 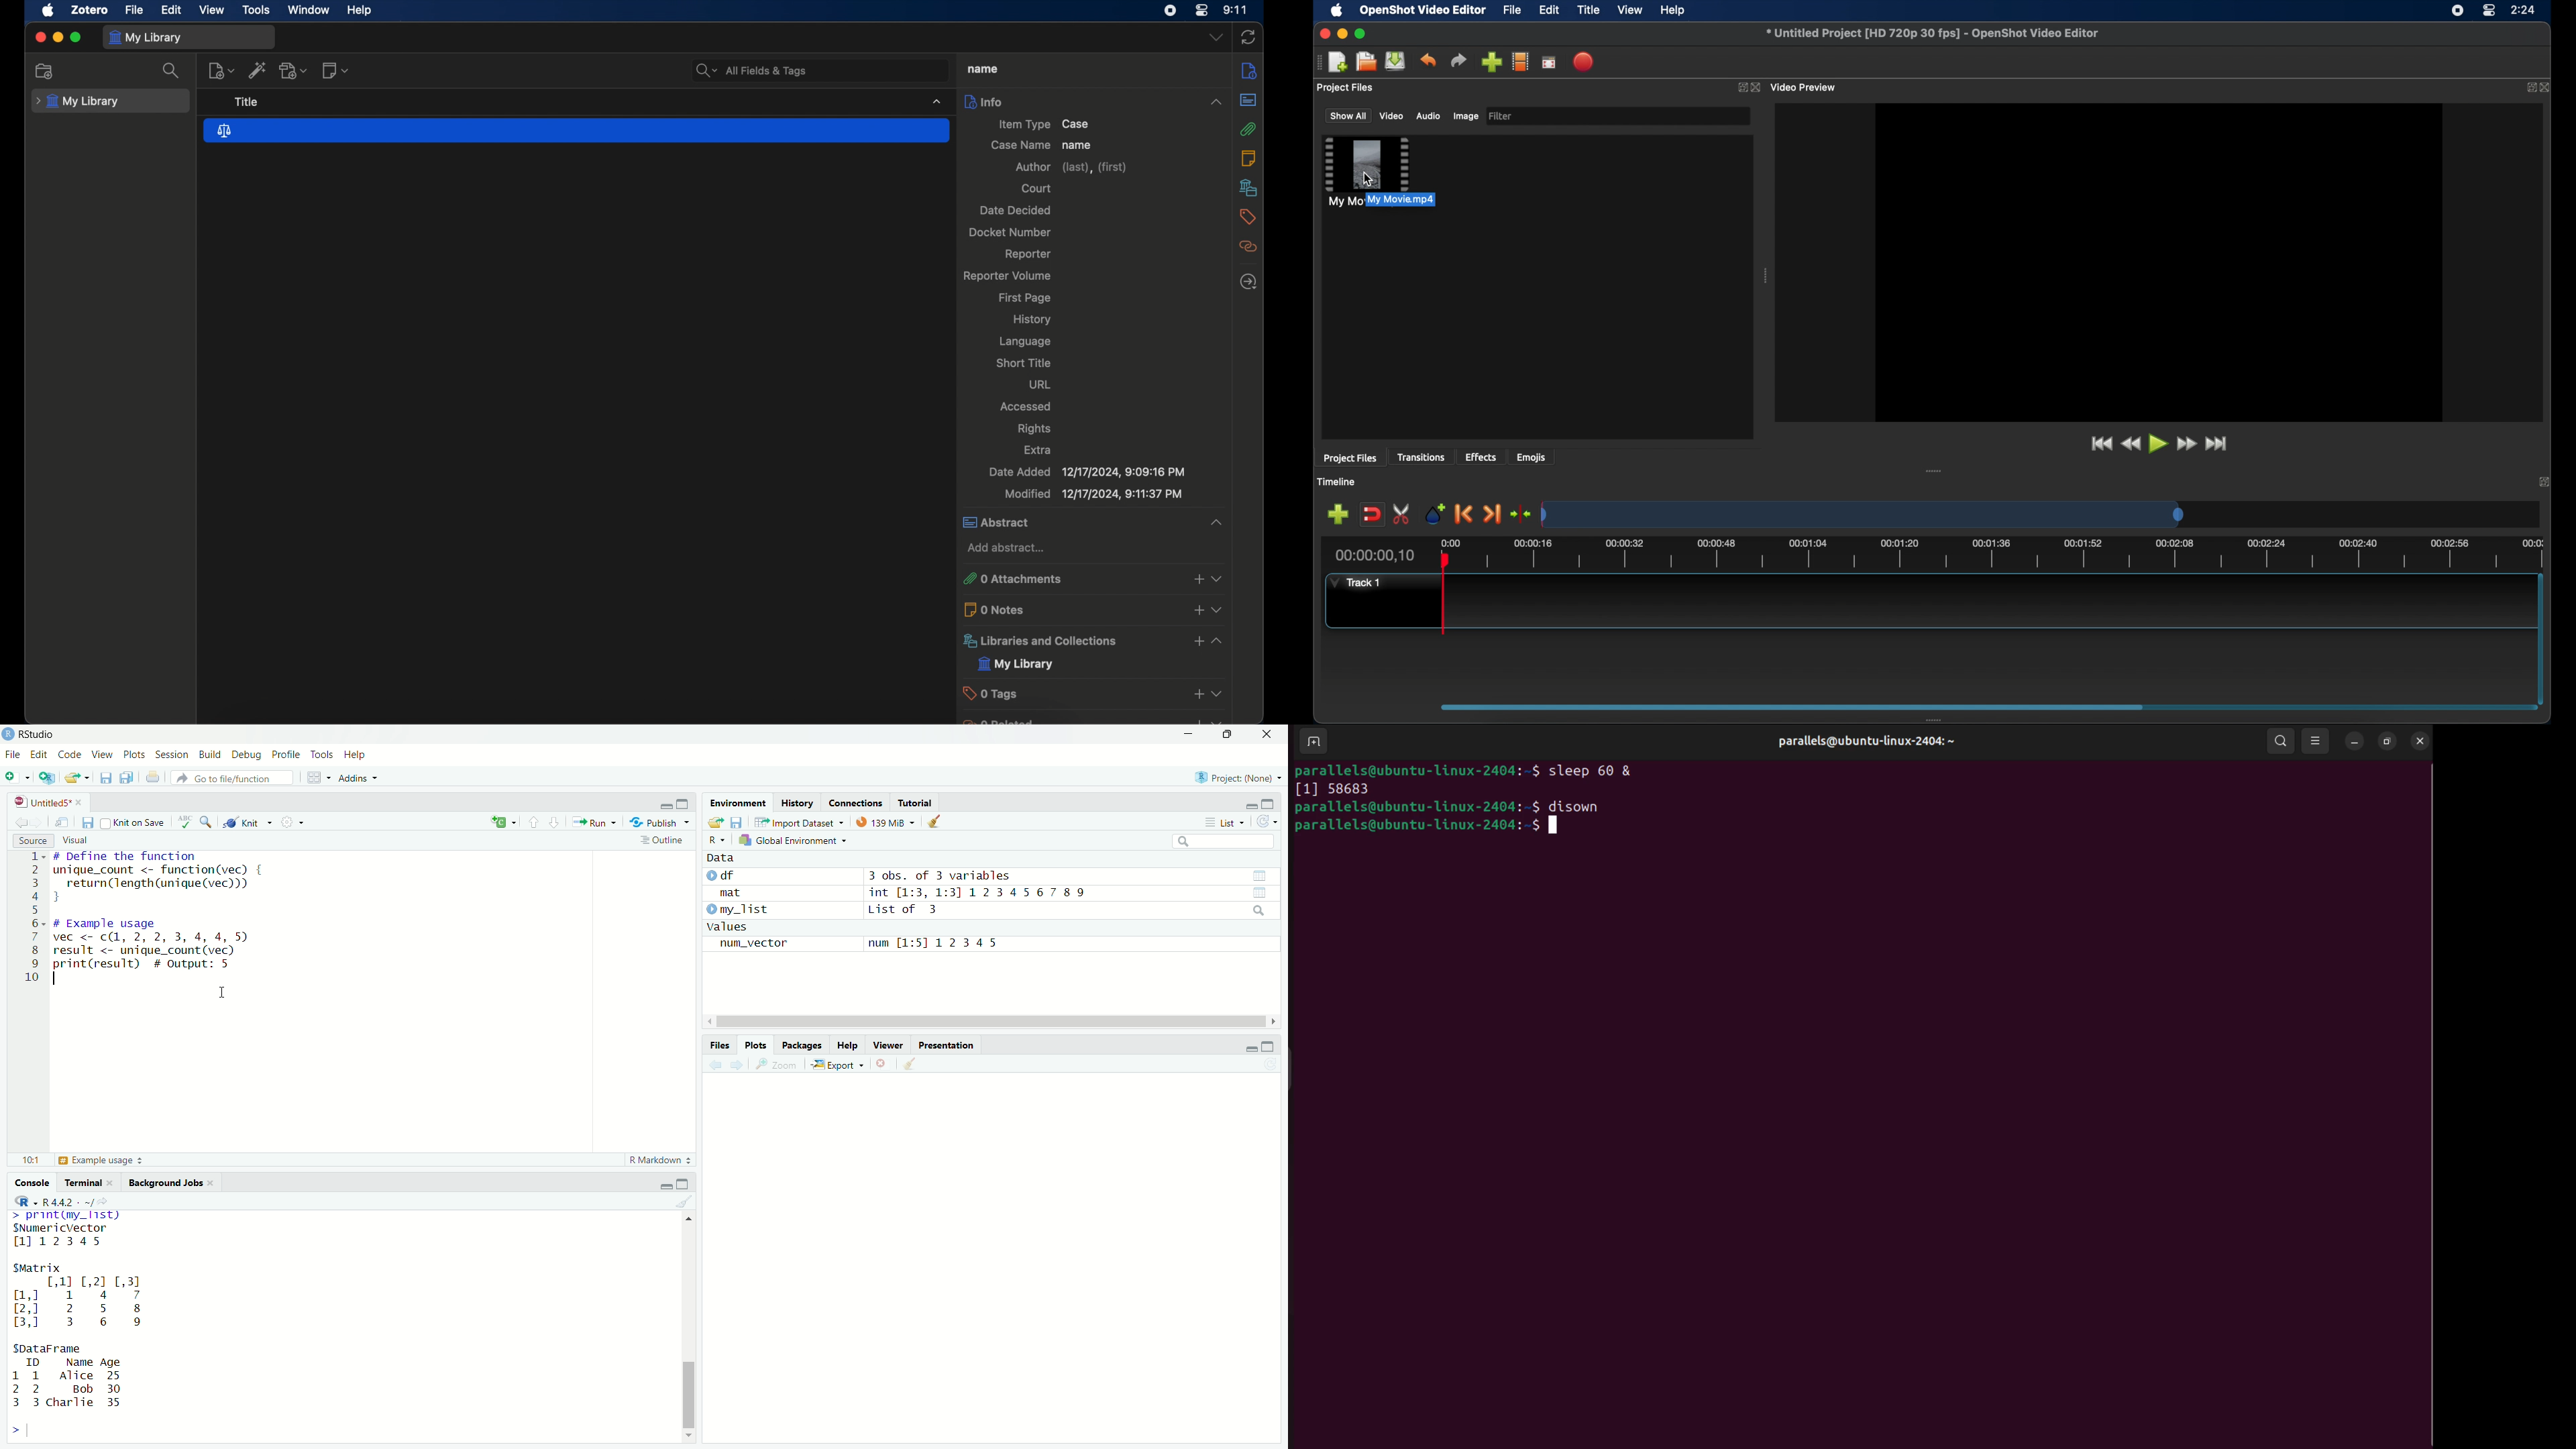 I want to click on Terminal, so click(x=87, y=1183).